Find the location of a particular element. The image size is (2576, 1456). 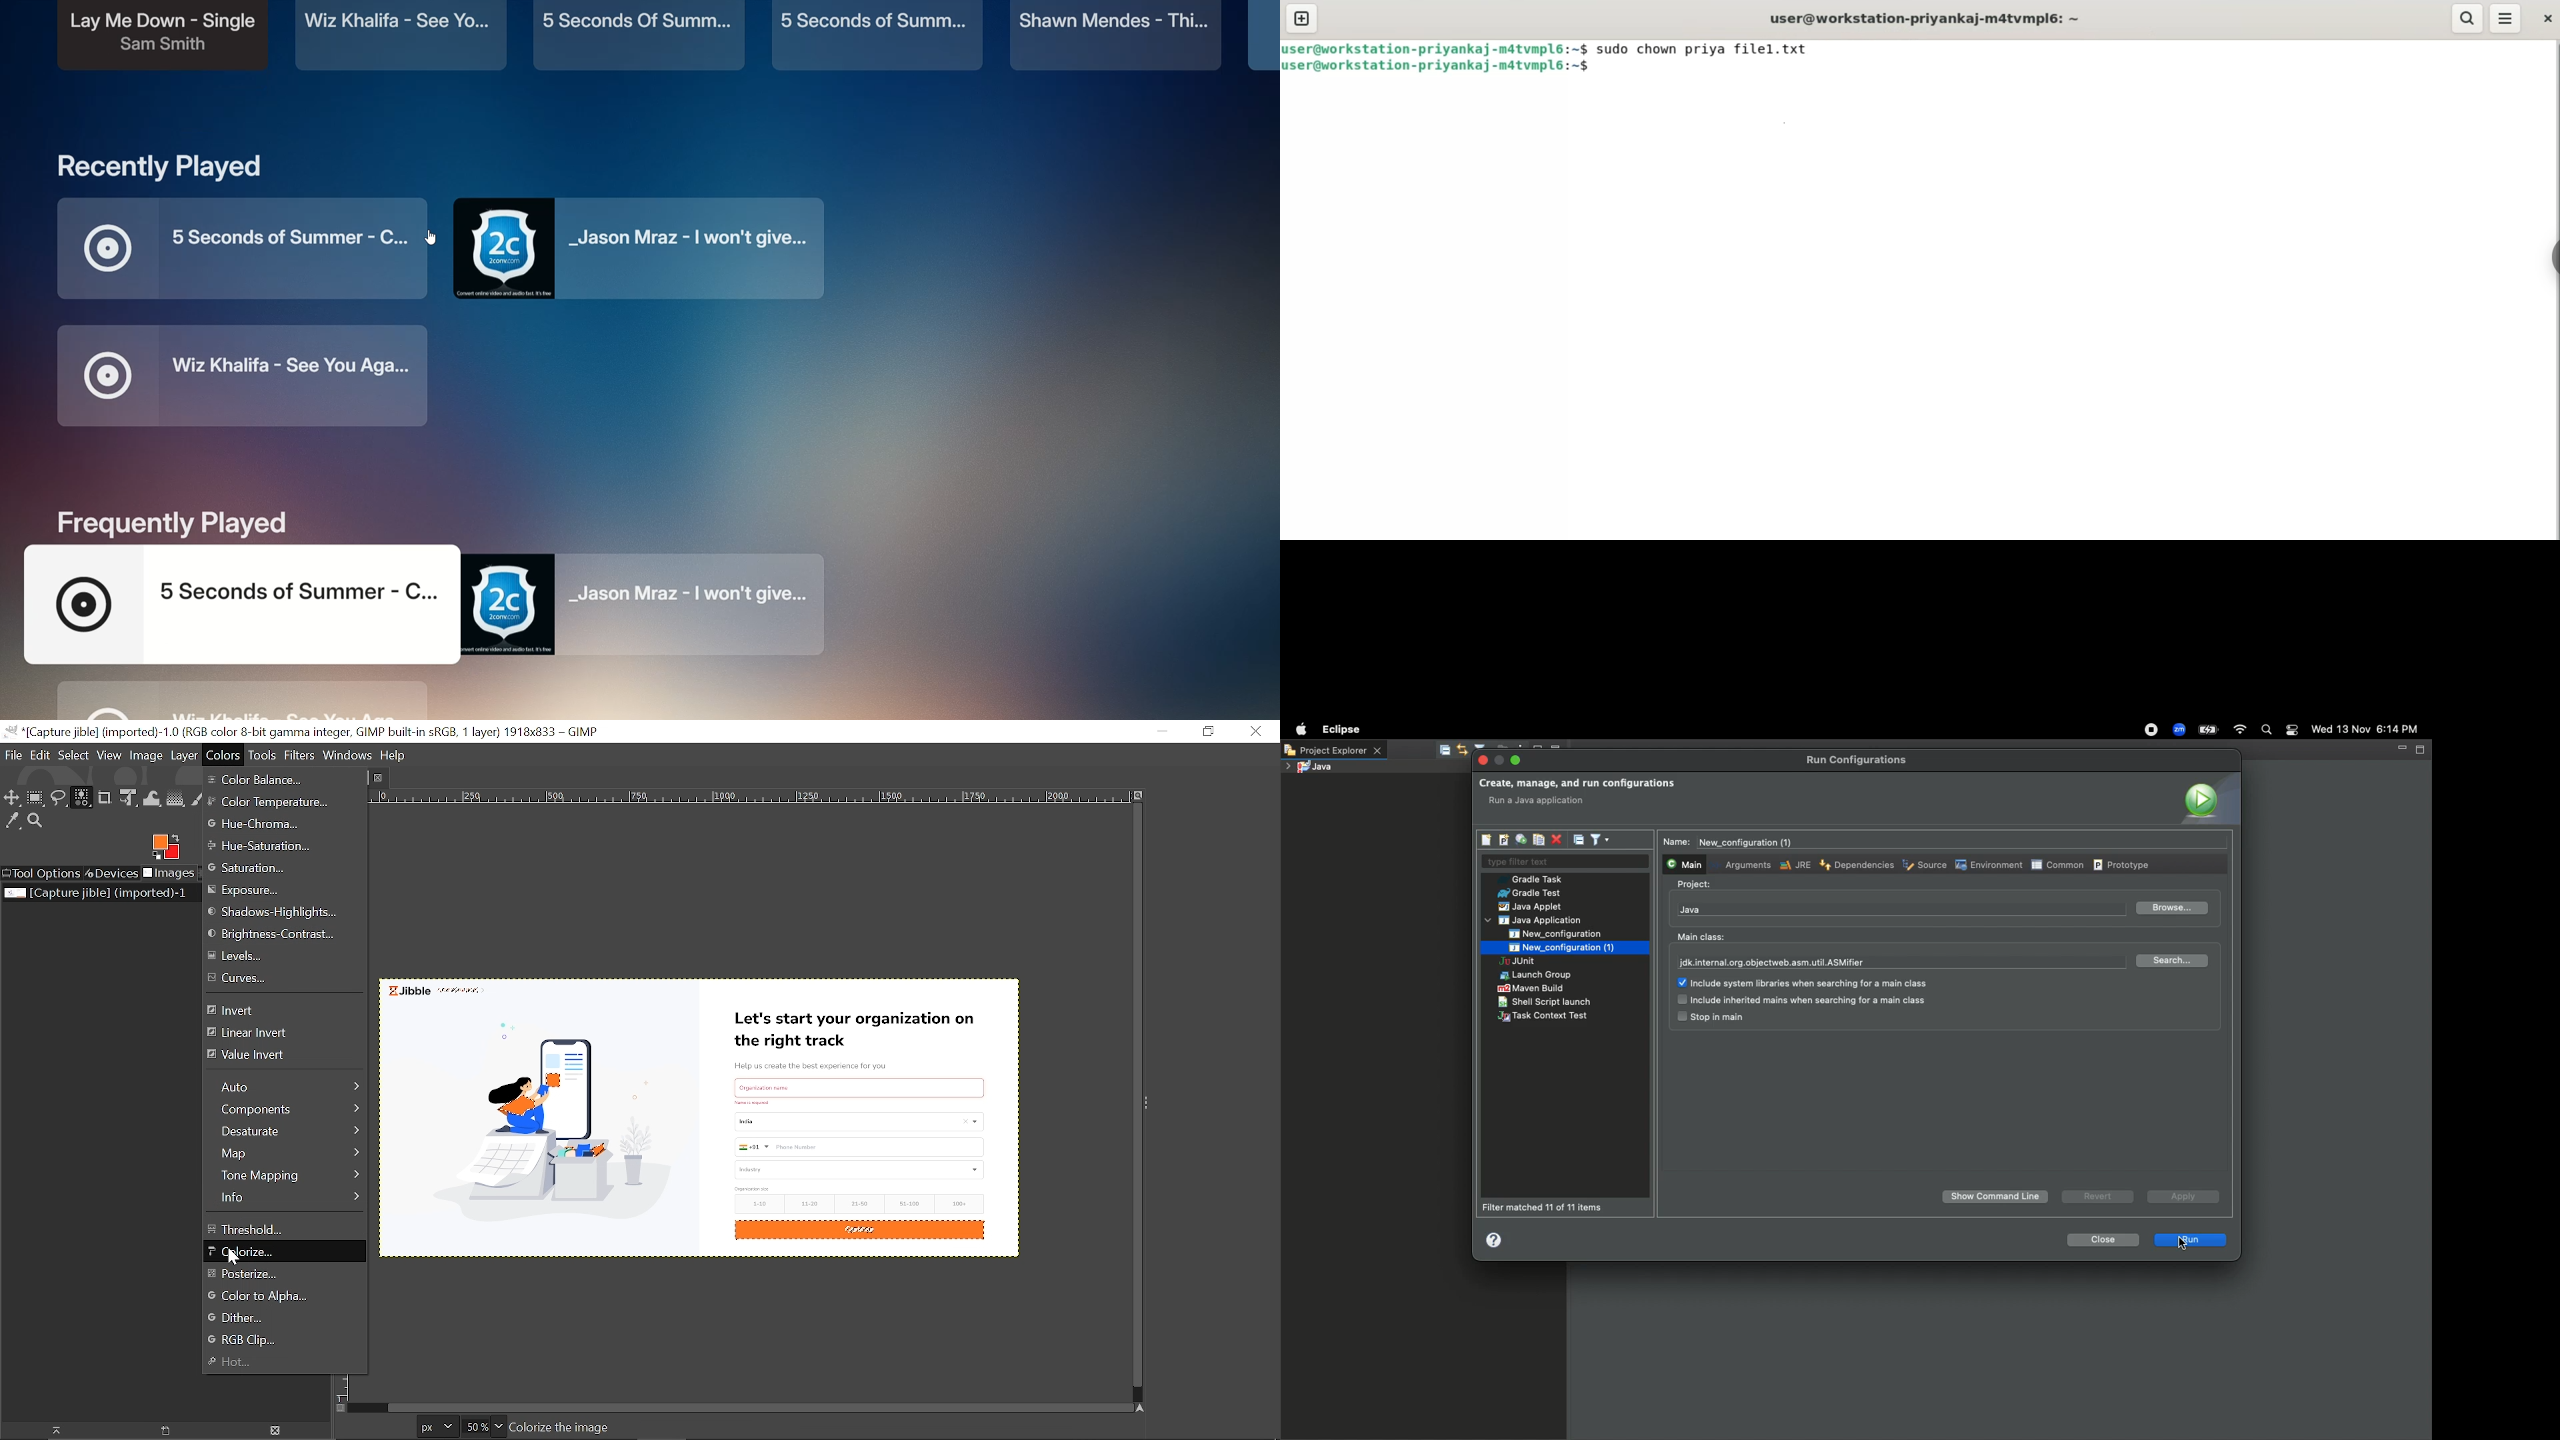

tools is located at coordinates (260, 756).